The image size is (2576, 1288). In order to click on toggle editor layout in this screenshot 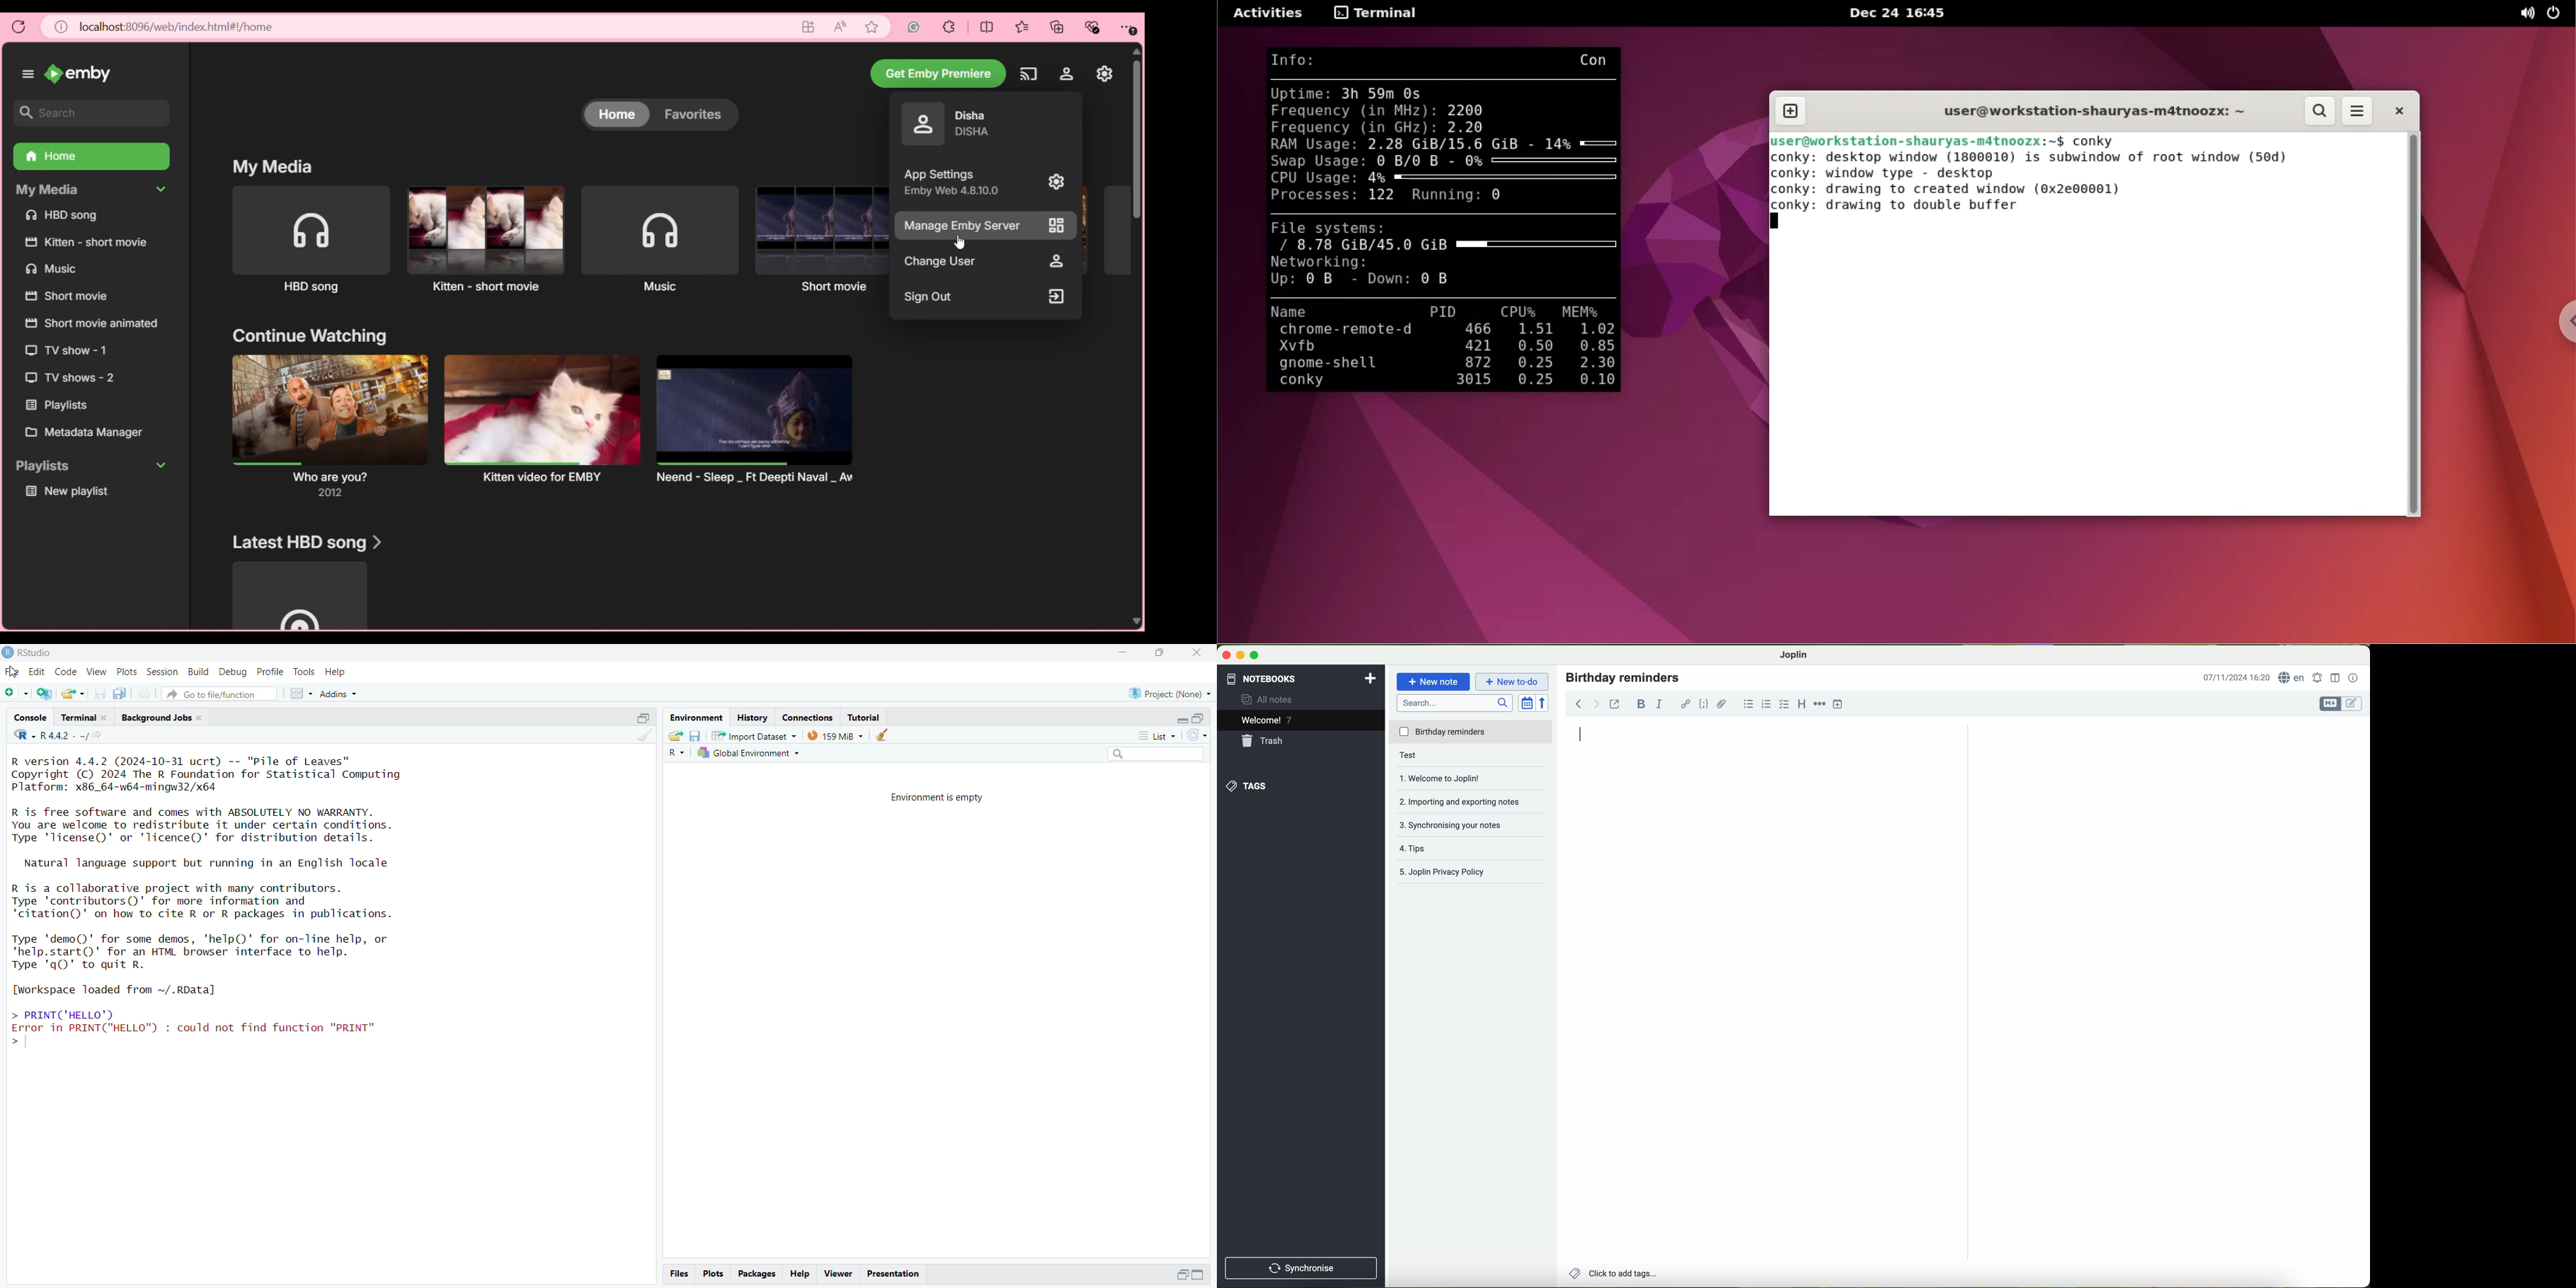, I will do `click(2335, 679)`.